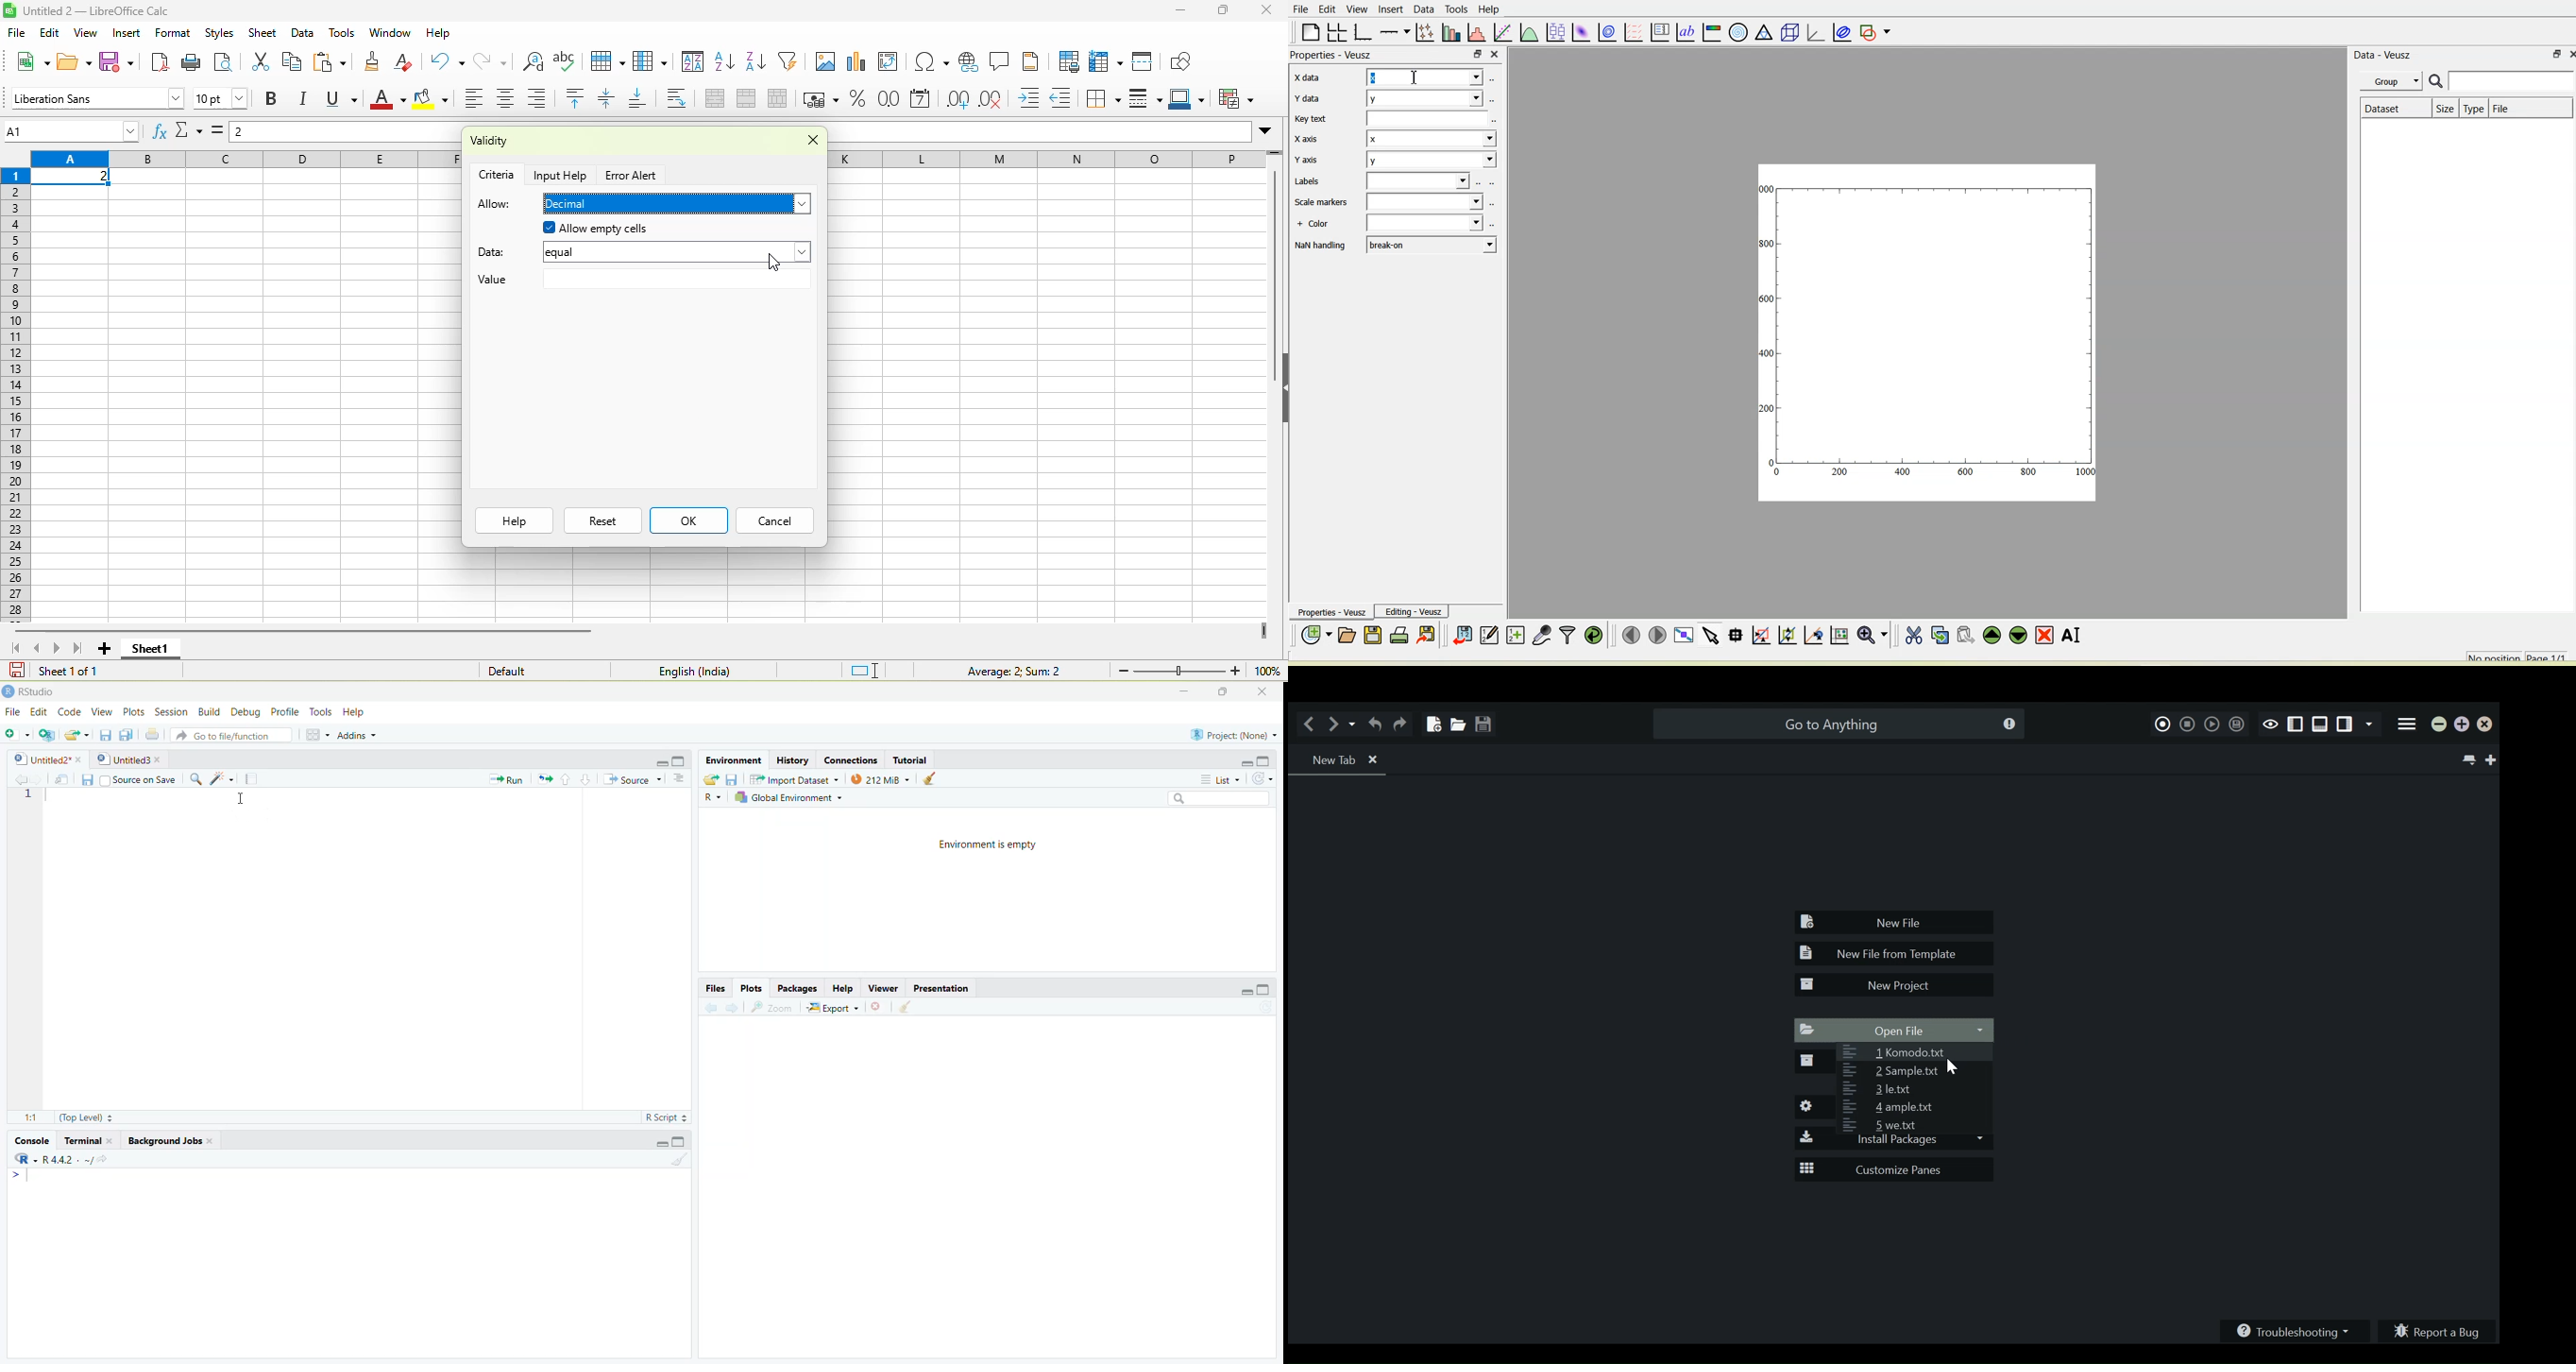 Image resolution: width=2576 pixels, height=1372 pixels. Describe the element at coordinates (1967, 472) in the screenshot. I see `600` at that location.